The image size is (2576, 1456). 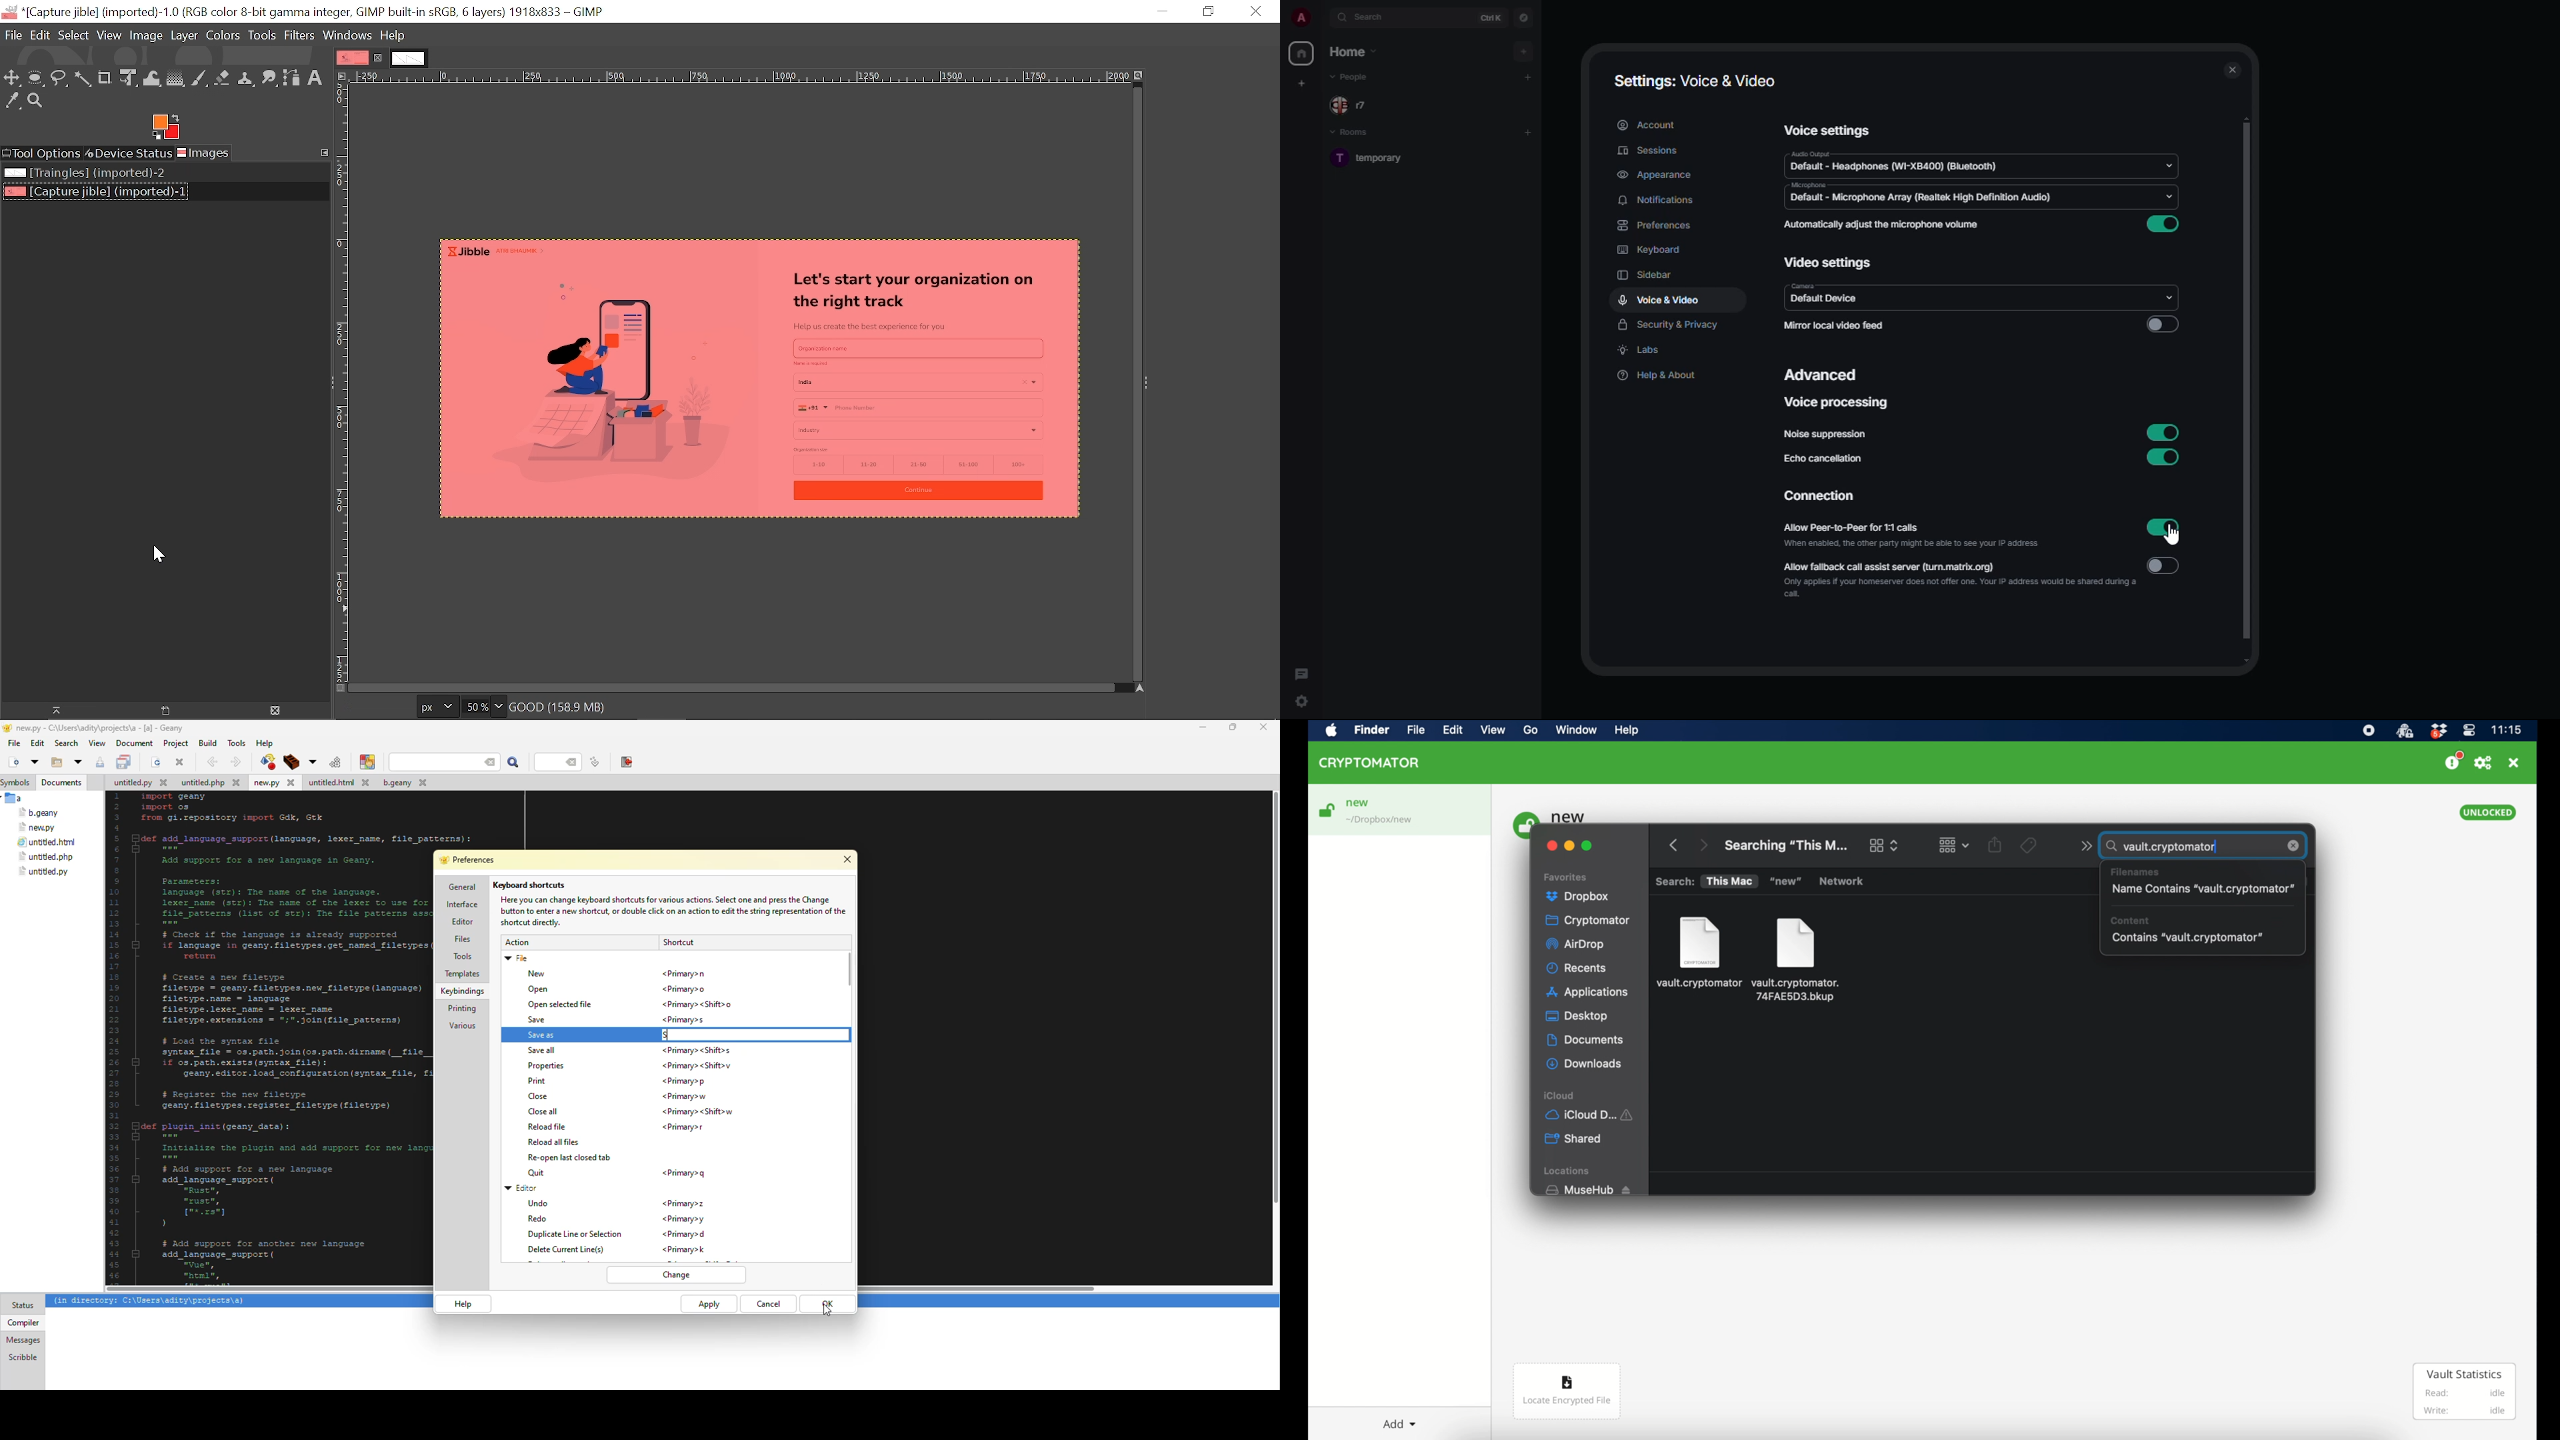 I want to click on filenames, so click(x=2137, y=871).